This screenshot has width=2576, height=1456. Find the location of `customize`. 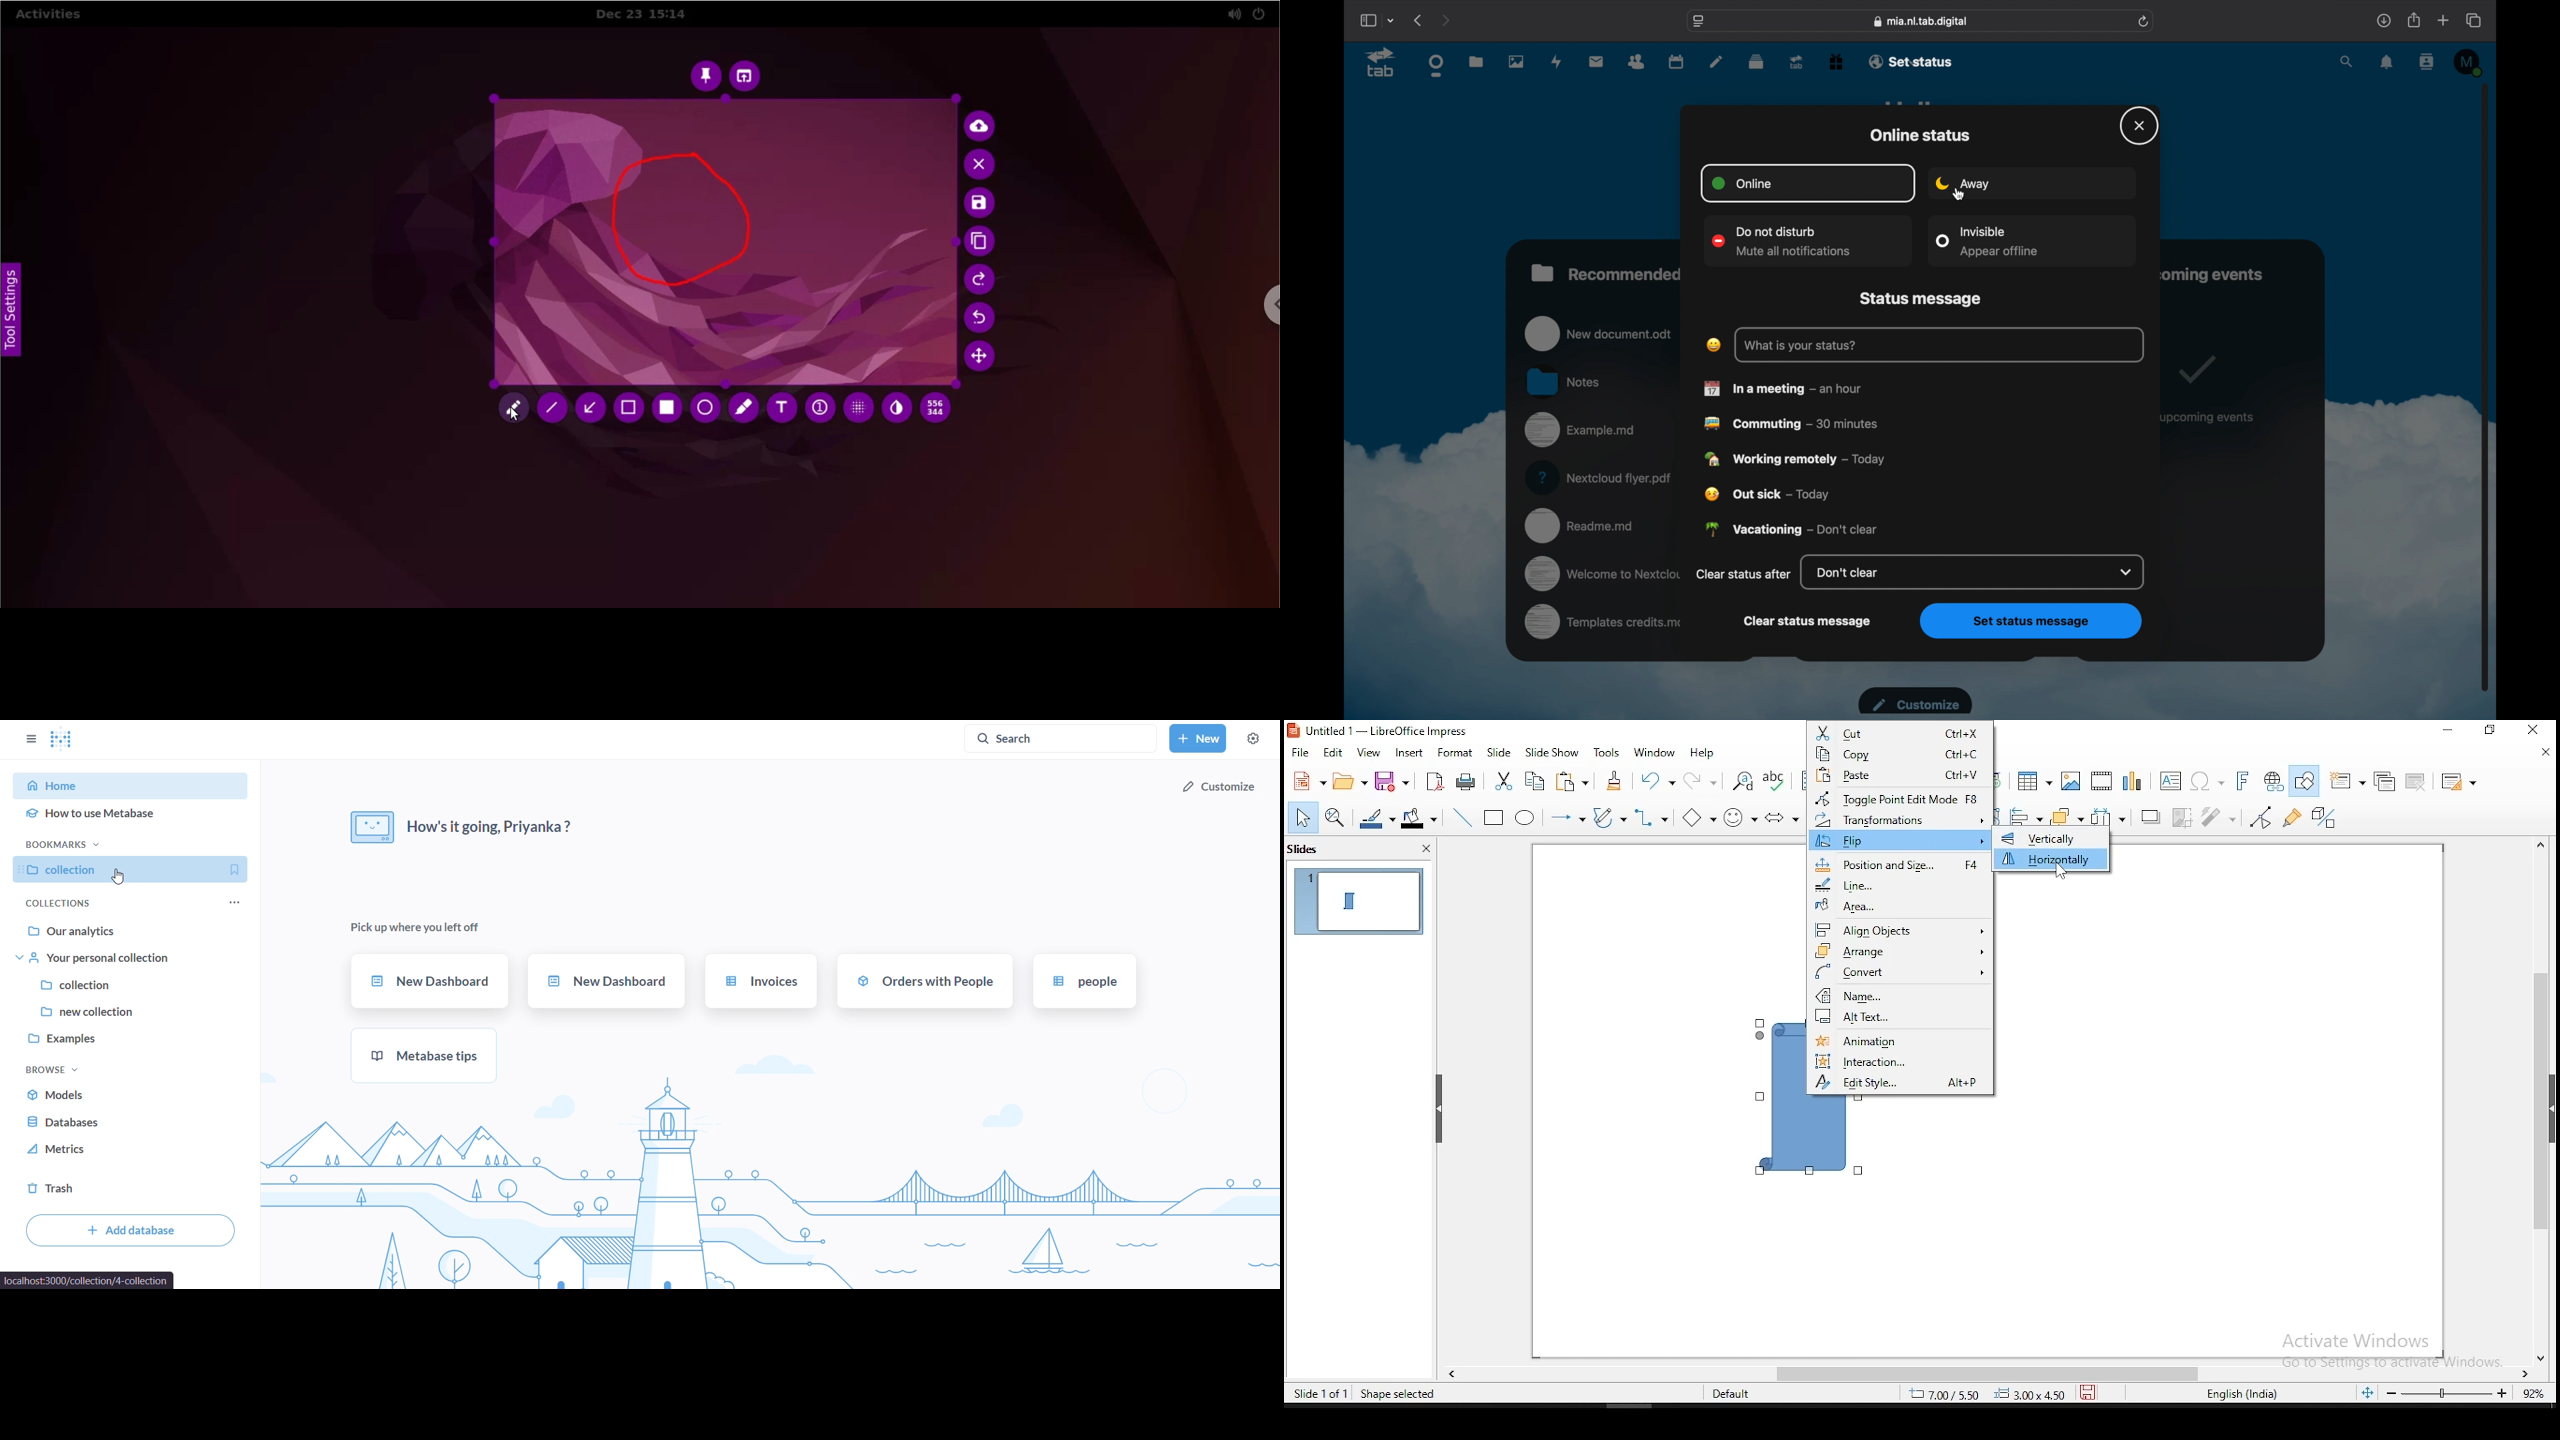

customize is located at coordinates (1217, 785).